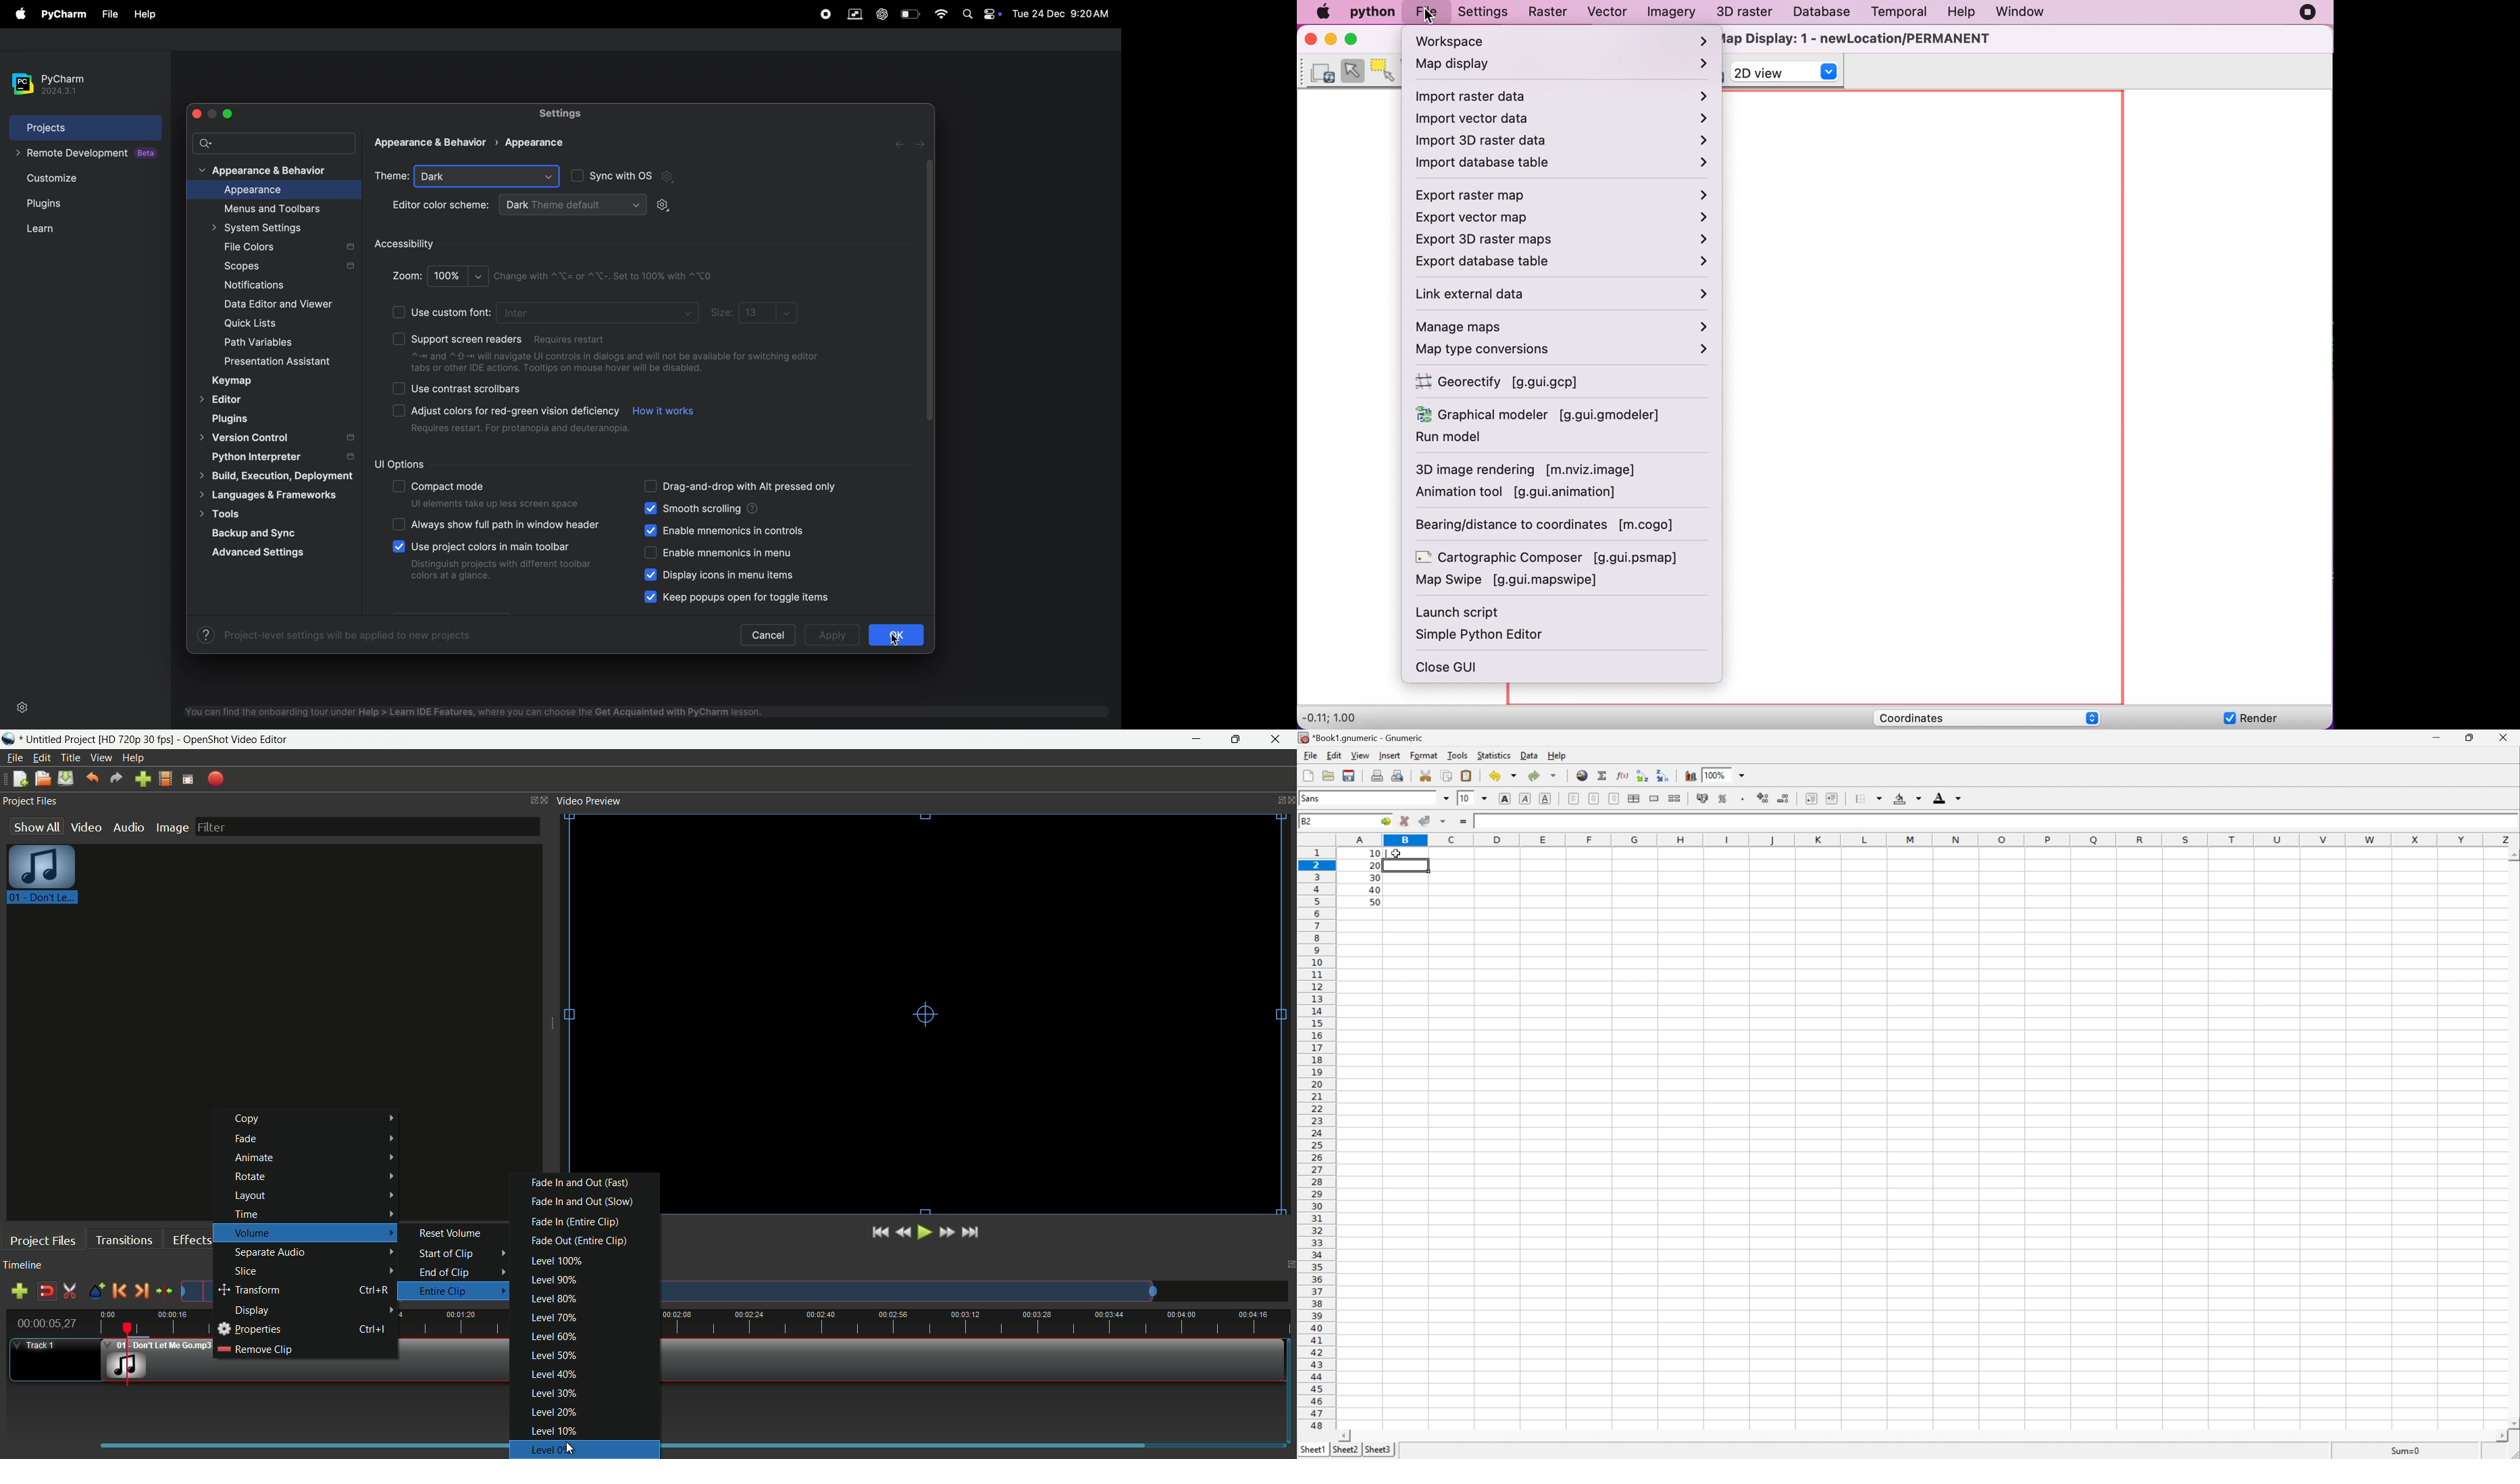  I want to click on zoom, so click(407, 276).